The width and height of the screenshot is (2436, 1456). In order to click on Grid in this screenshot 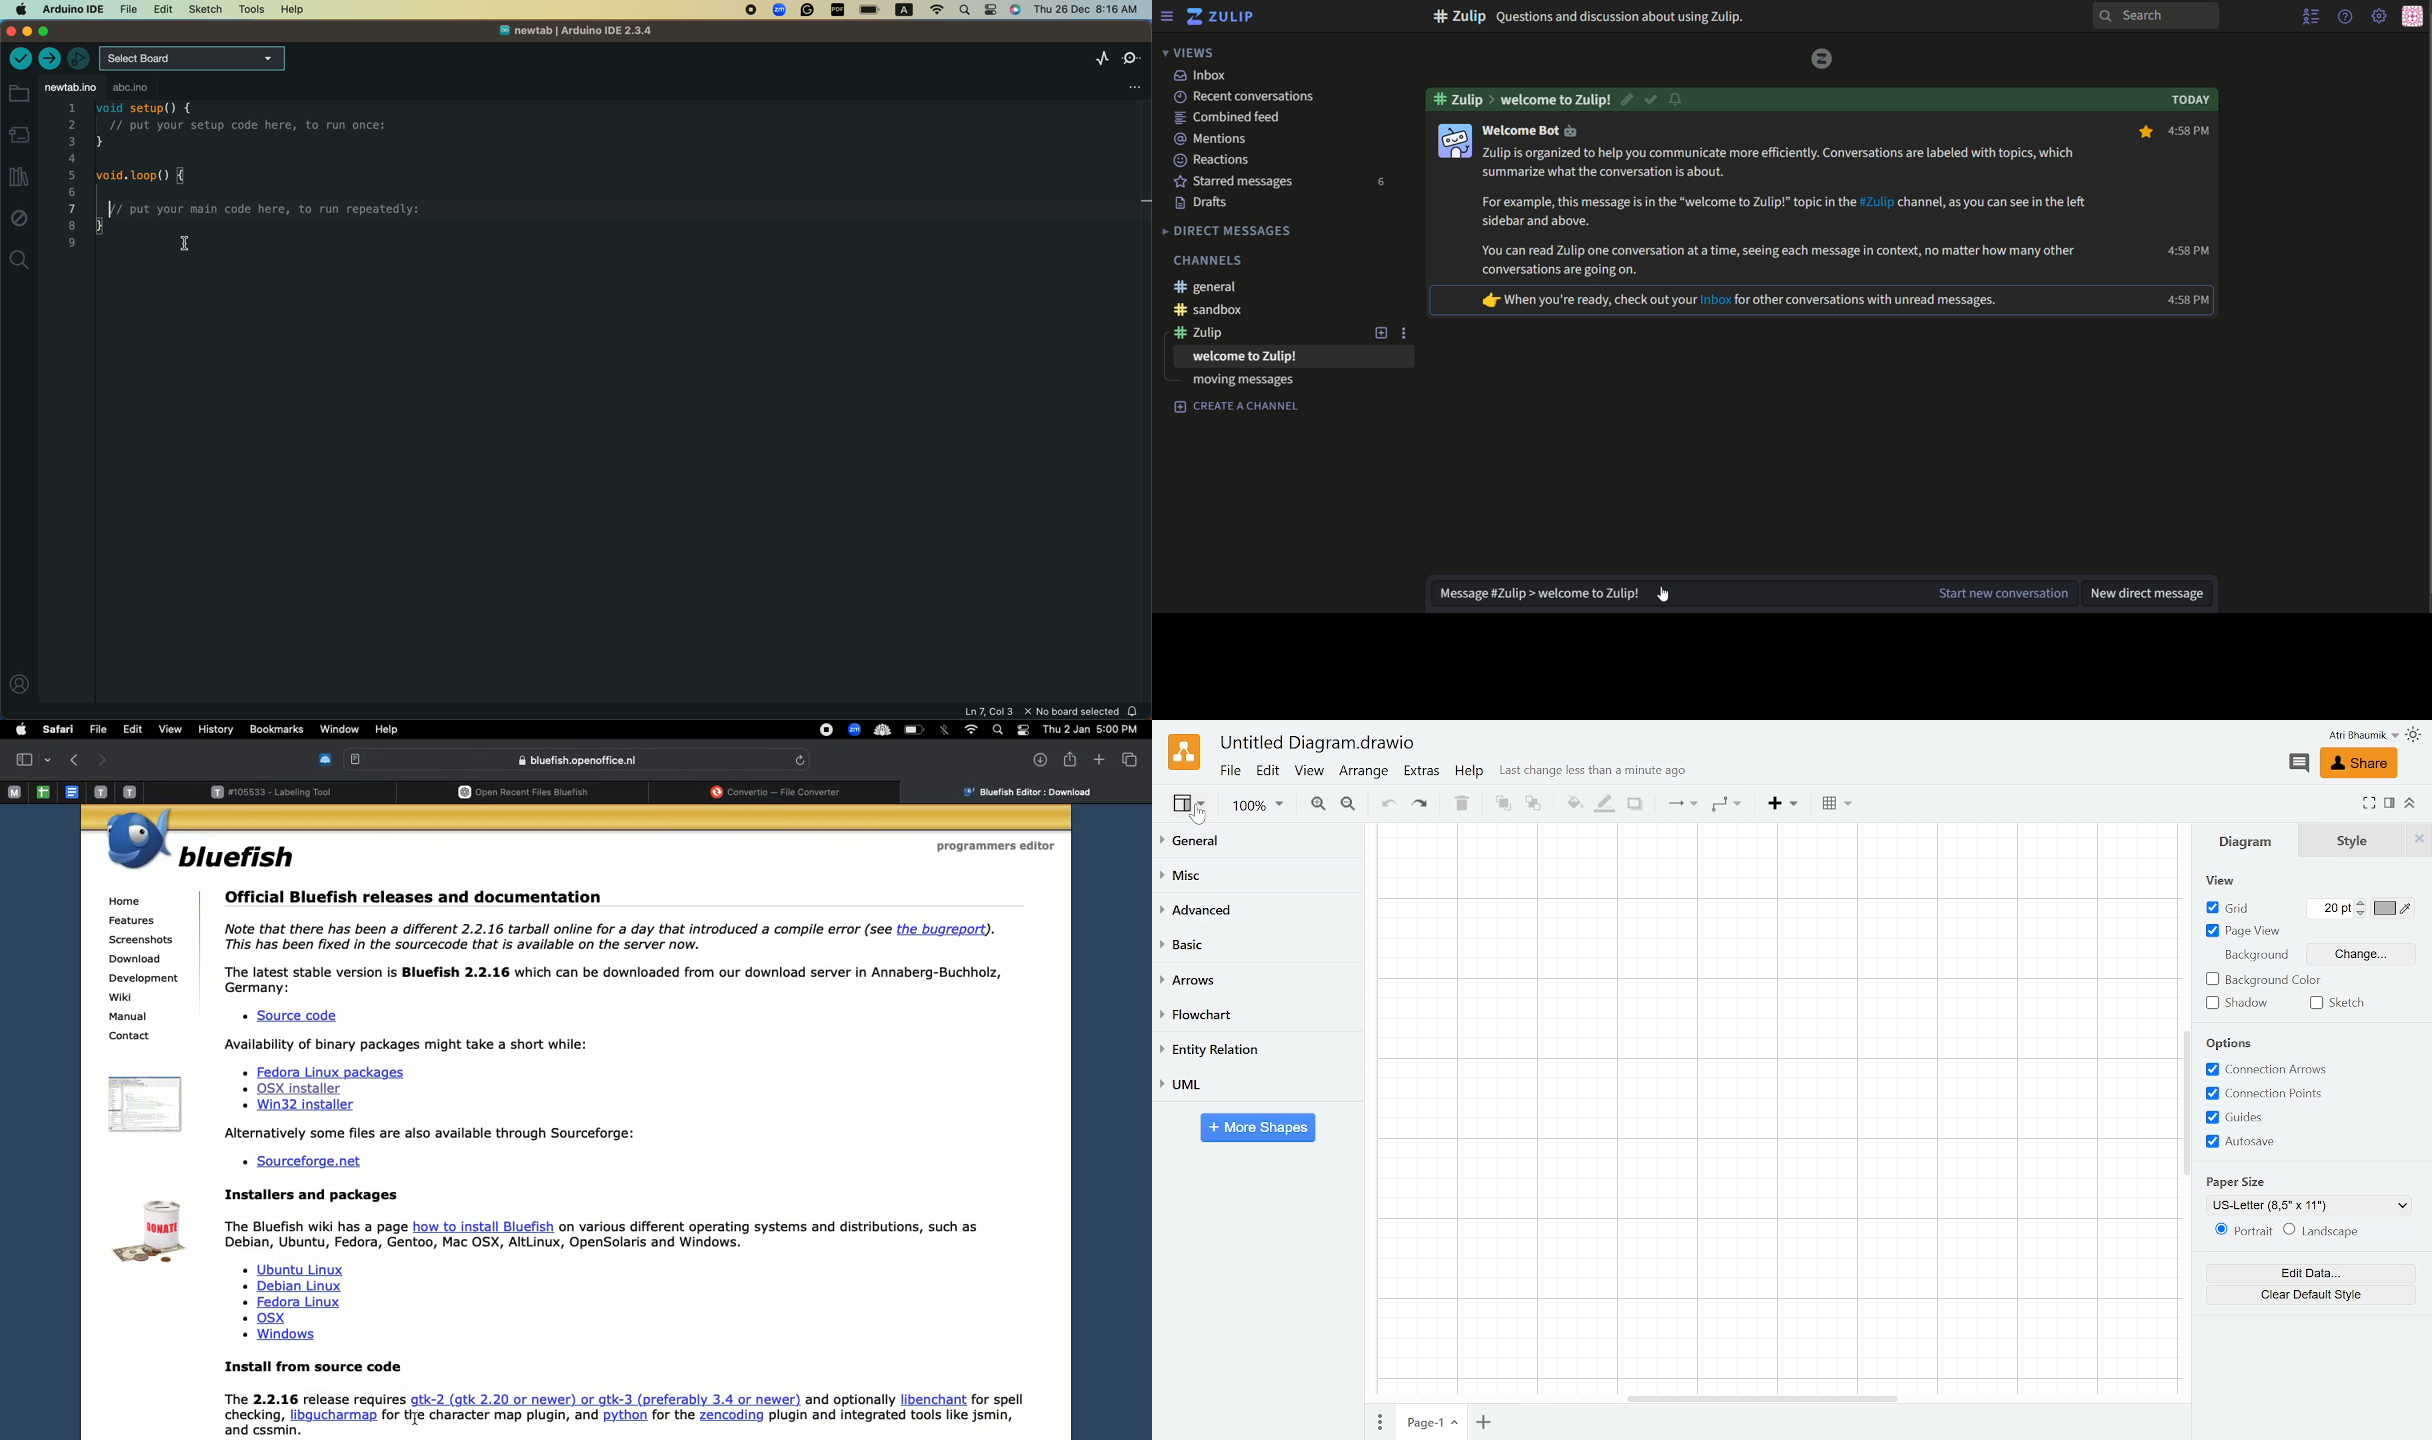, I will do `click(2230, 908)`.